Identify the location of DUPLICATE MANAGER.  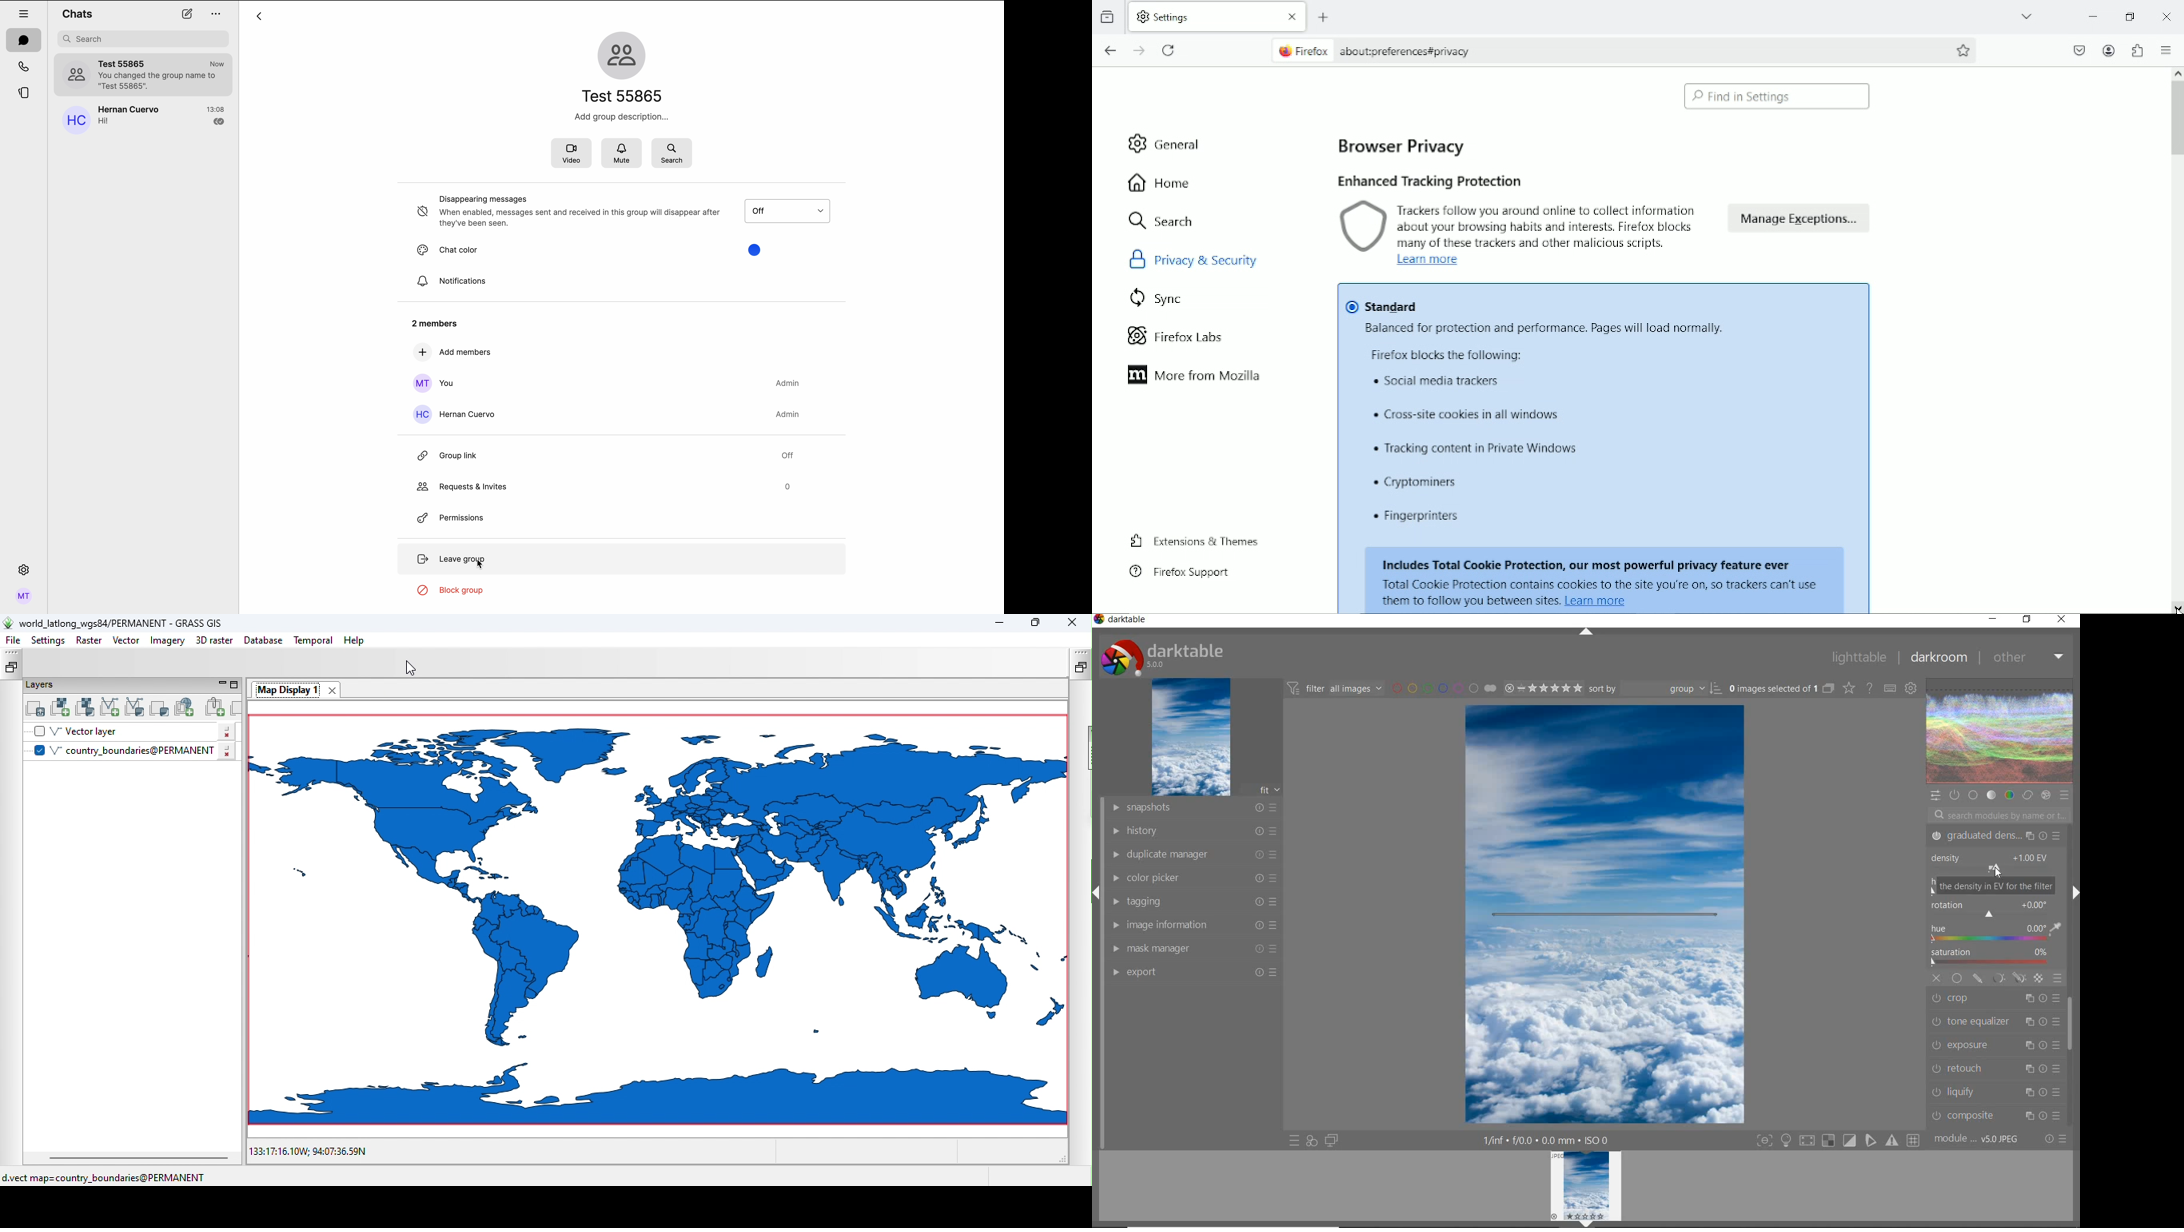
(1193, 855).